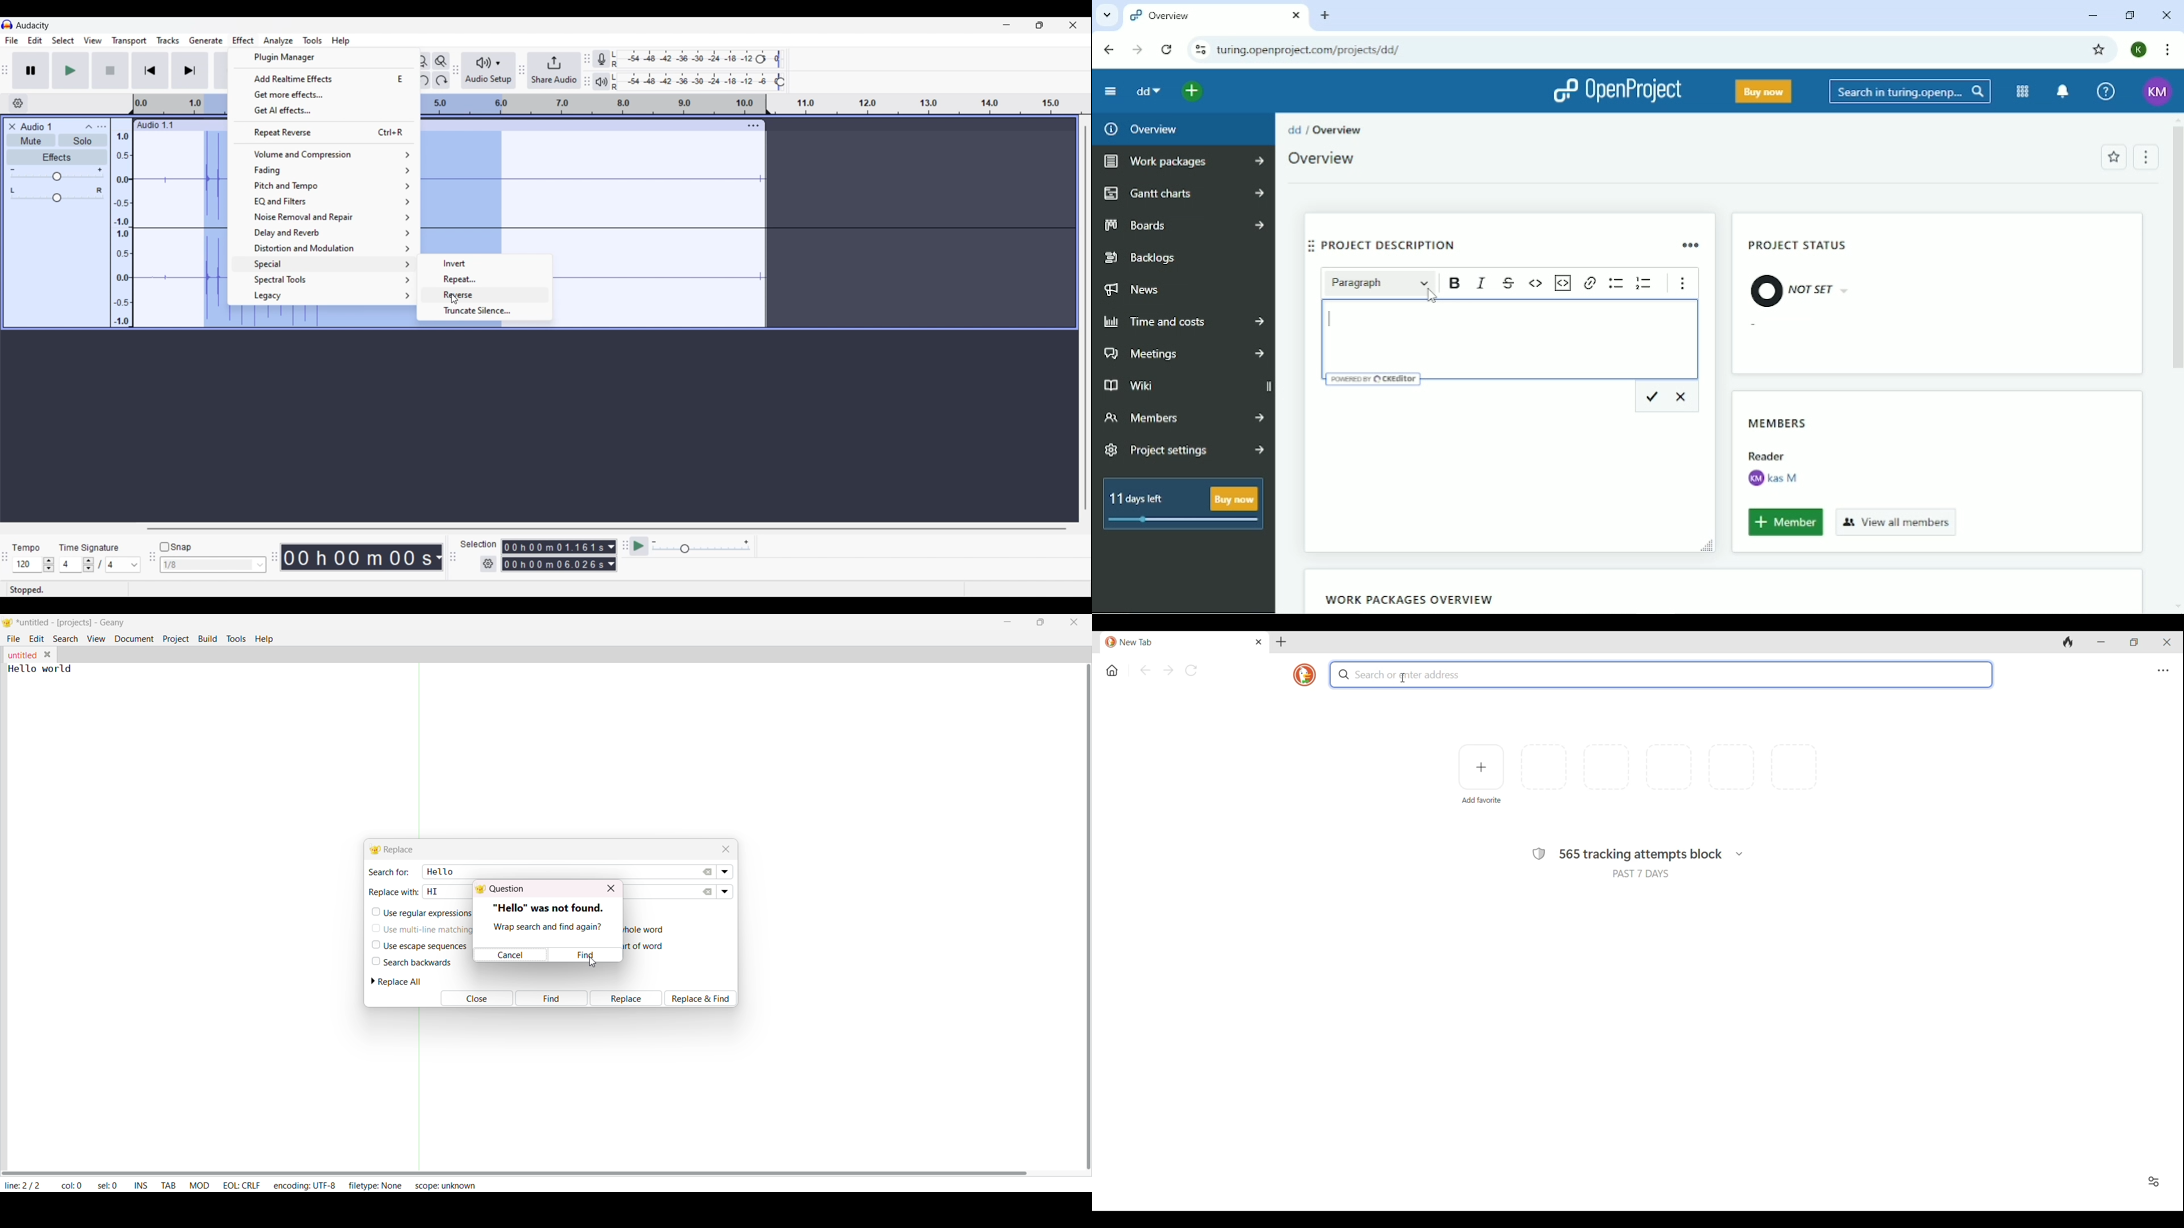  What do you see at coordinates (1669, 767) in the screenshot?
I see `Space for adding more site shortcuts` at bounding box center [1669, 767].